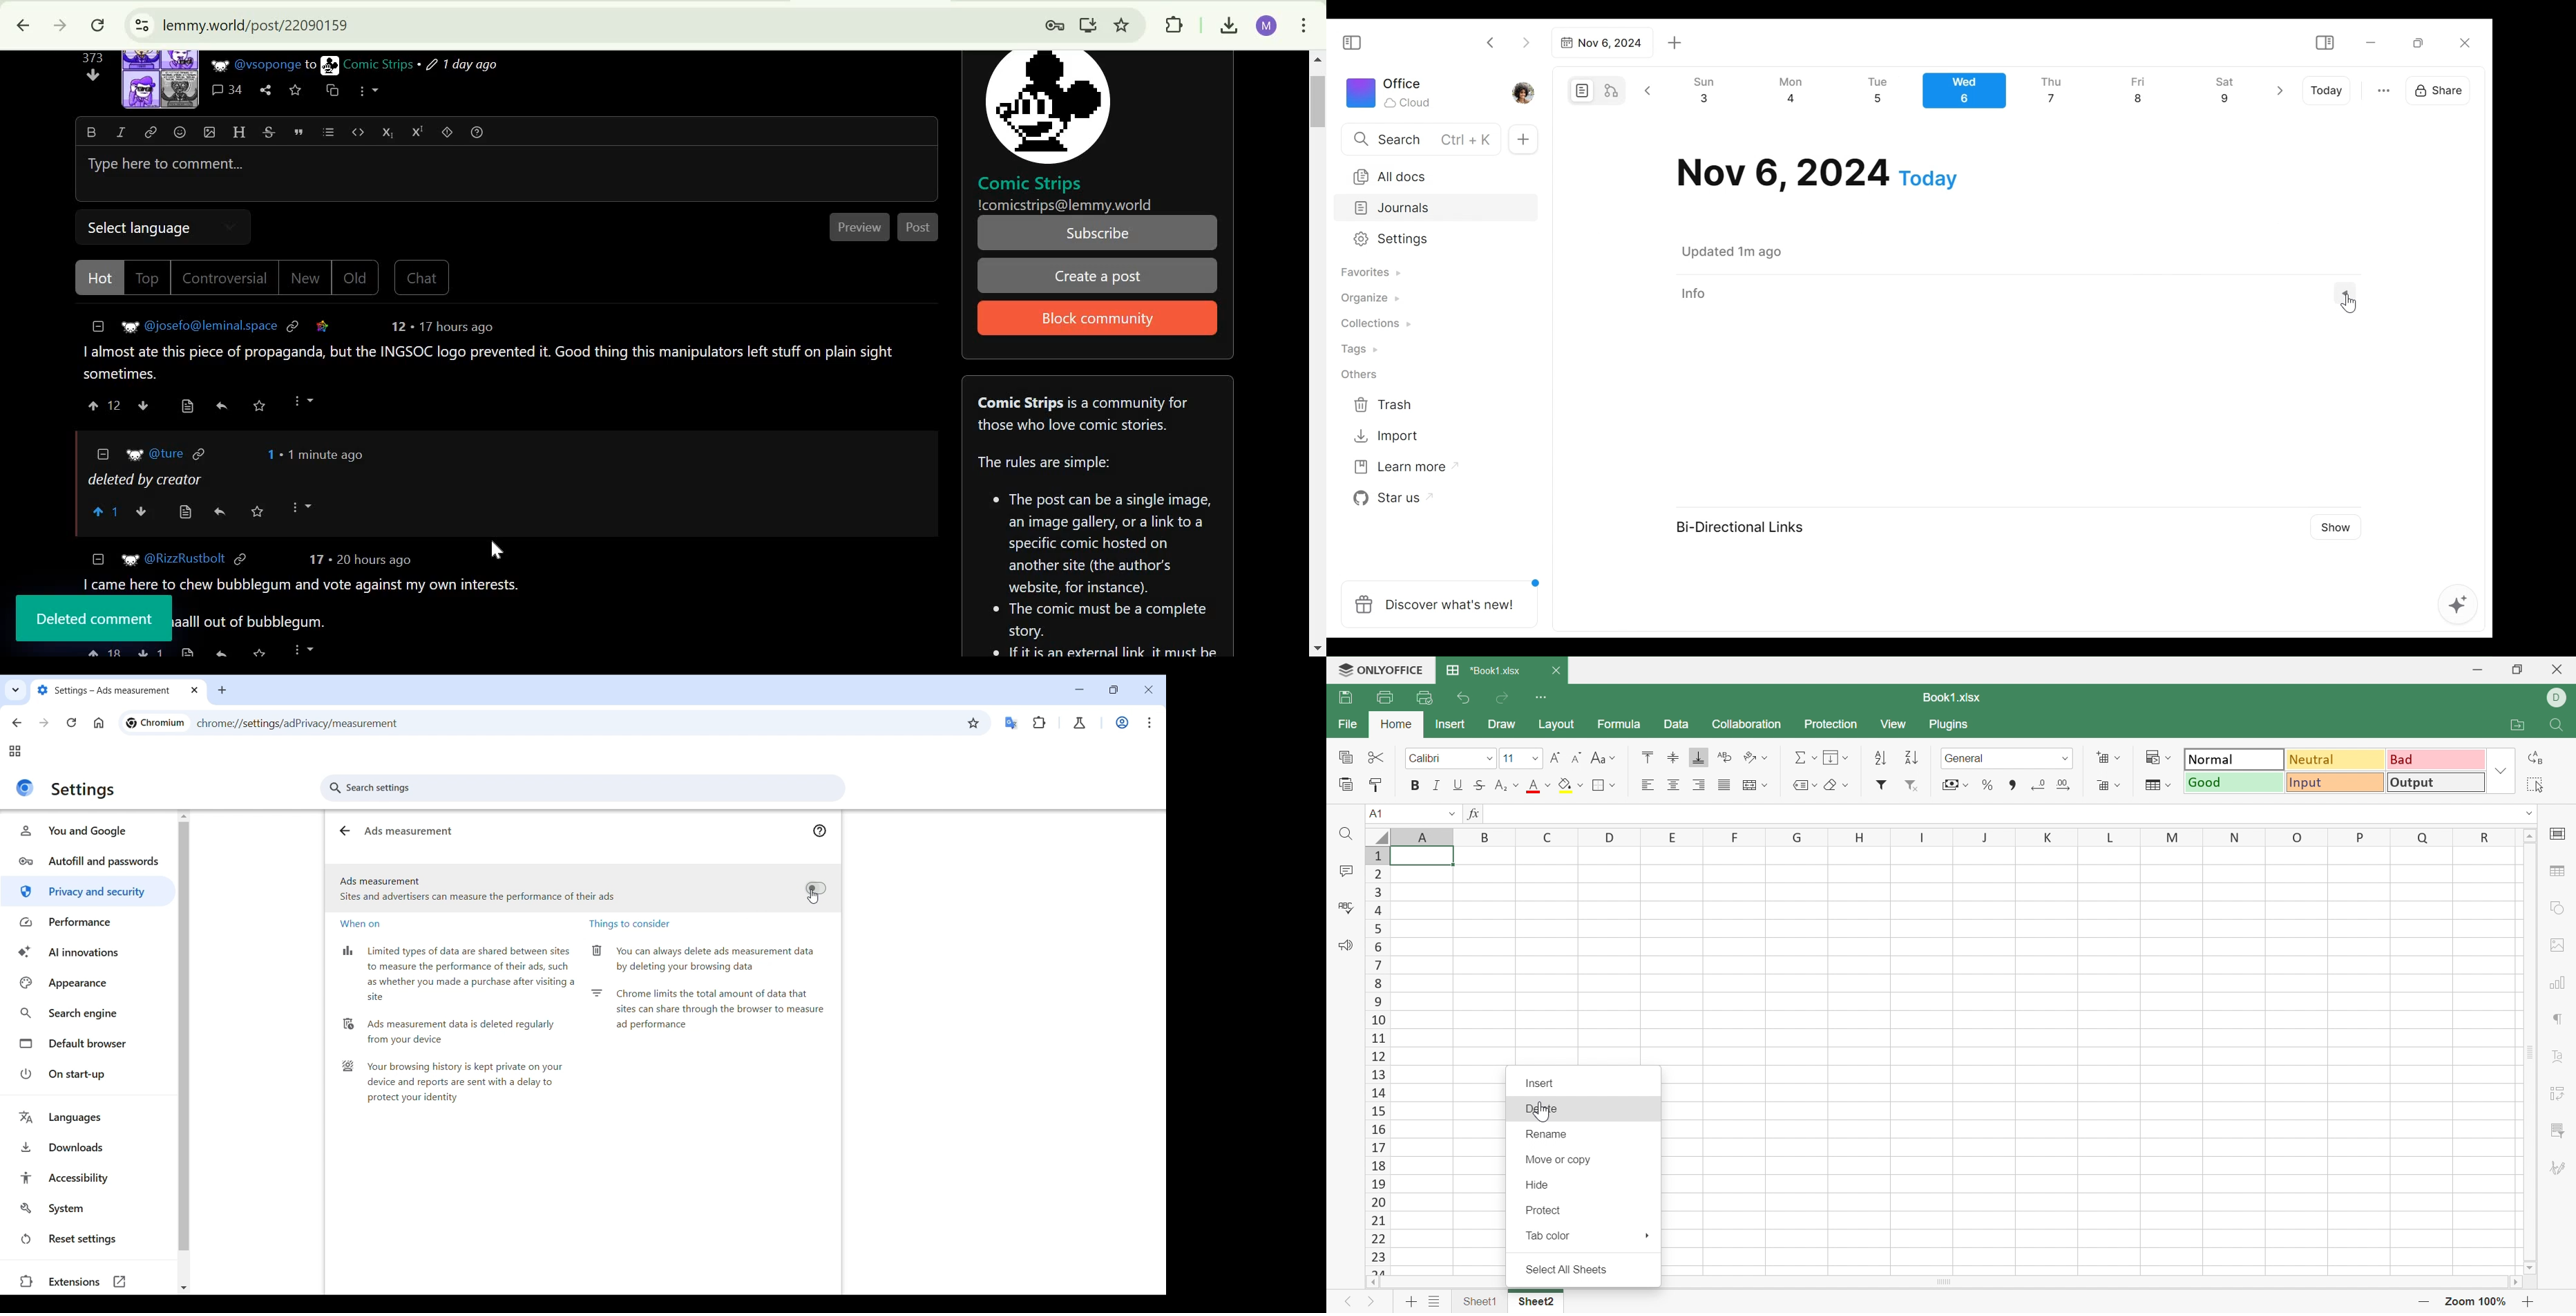 The width and height of the screenshot is (2576, 1316). I want to click on Bold, so click(90, 131).